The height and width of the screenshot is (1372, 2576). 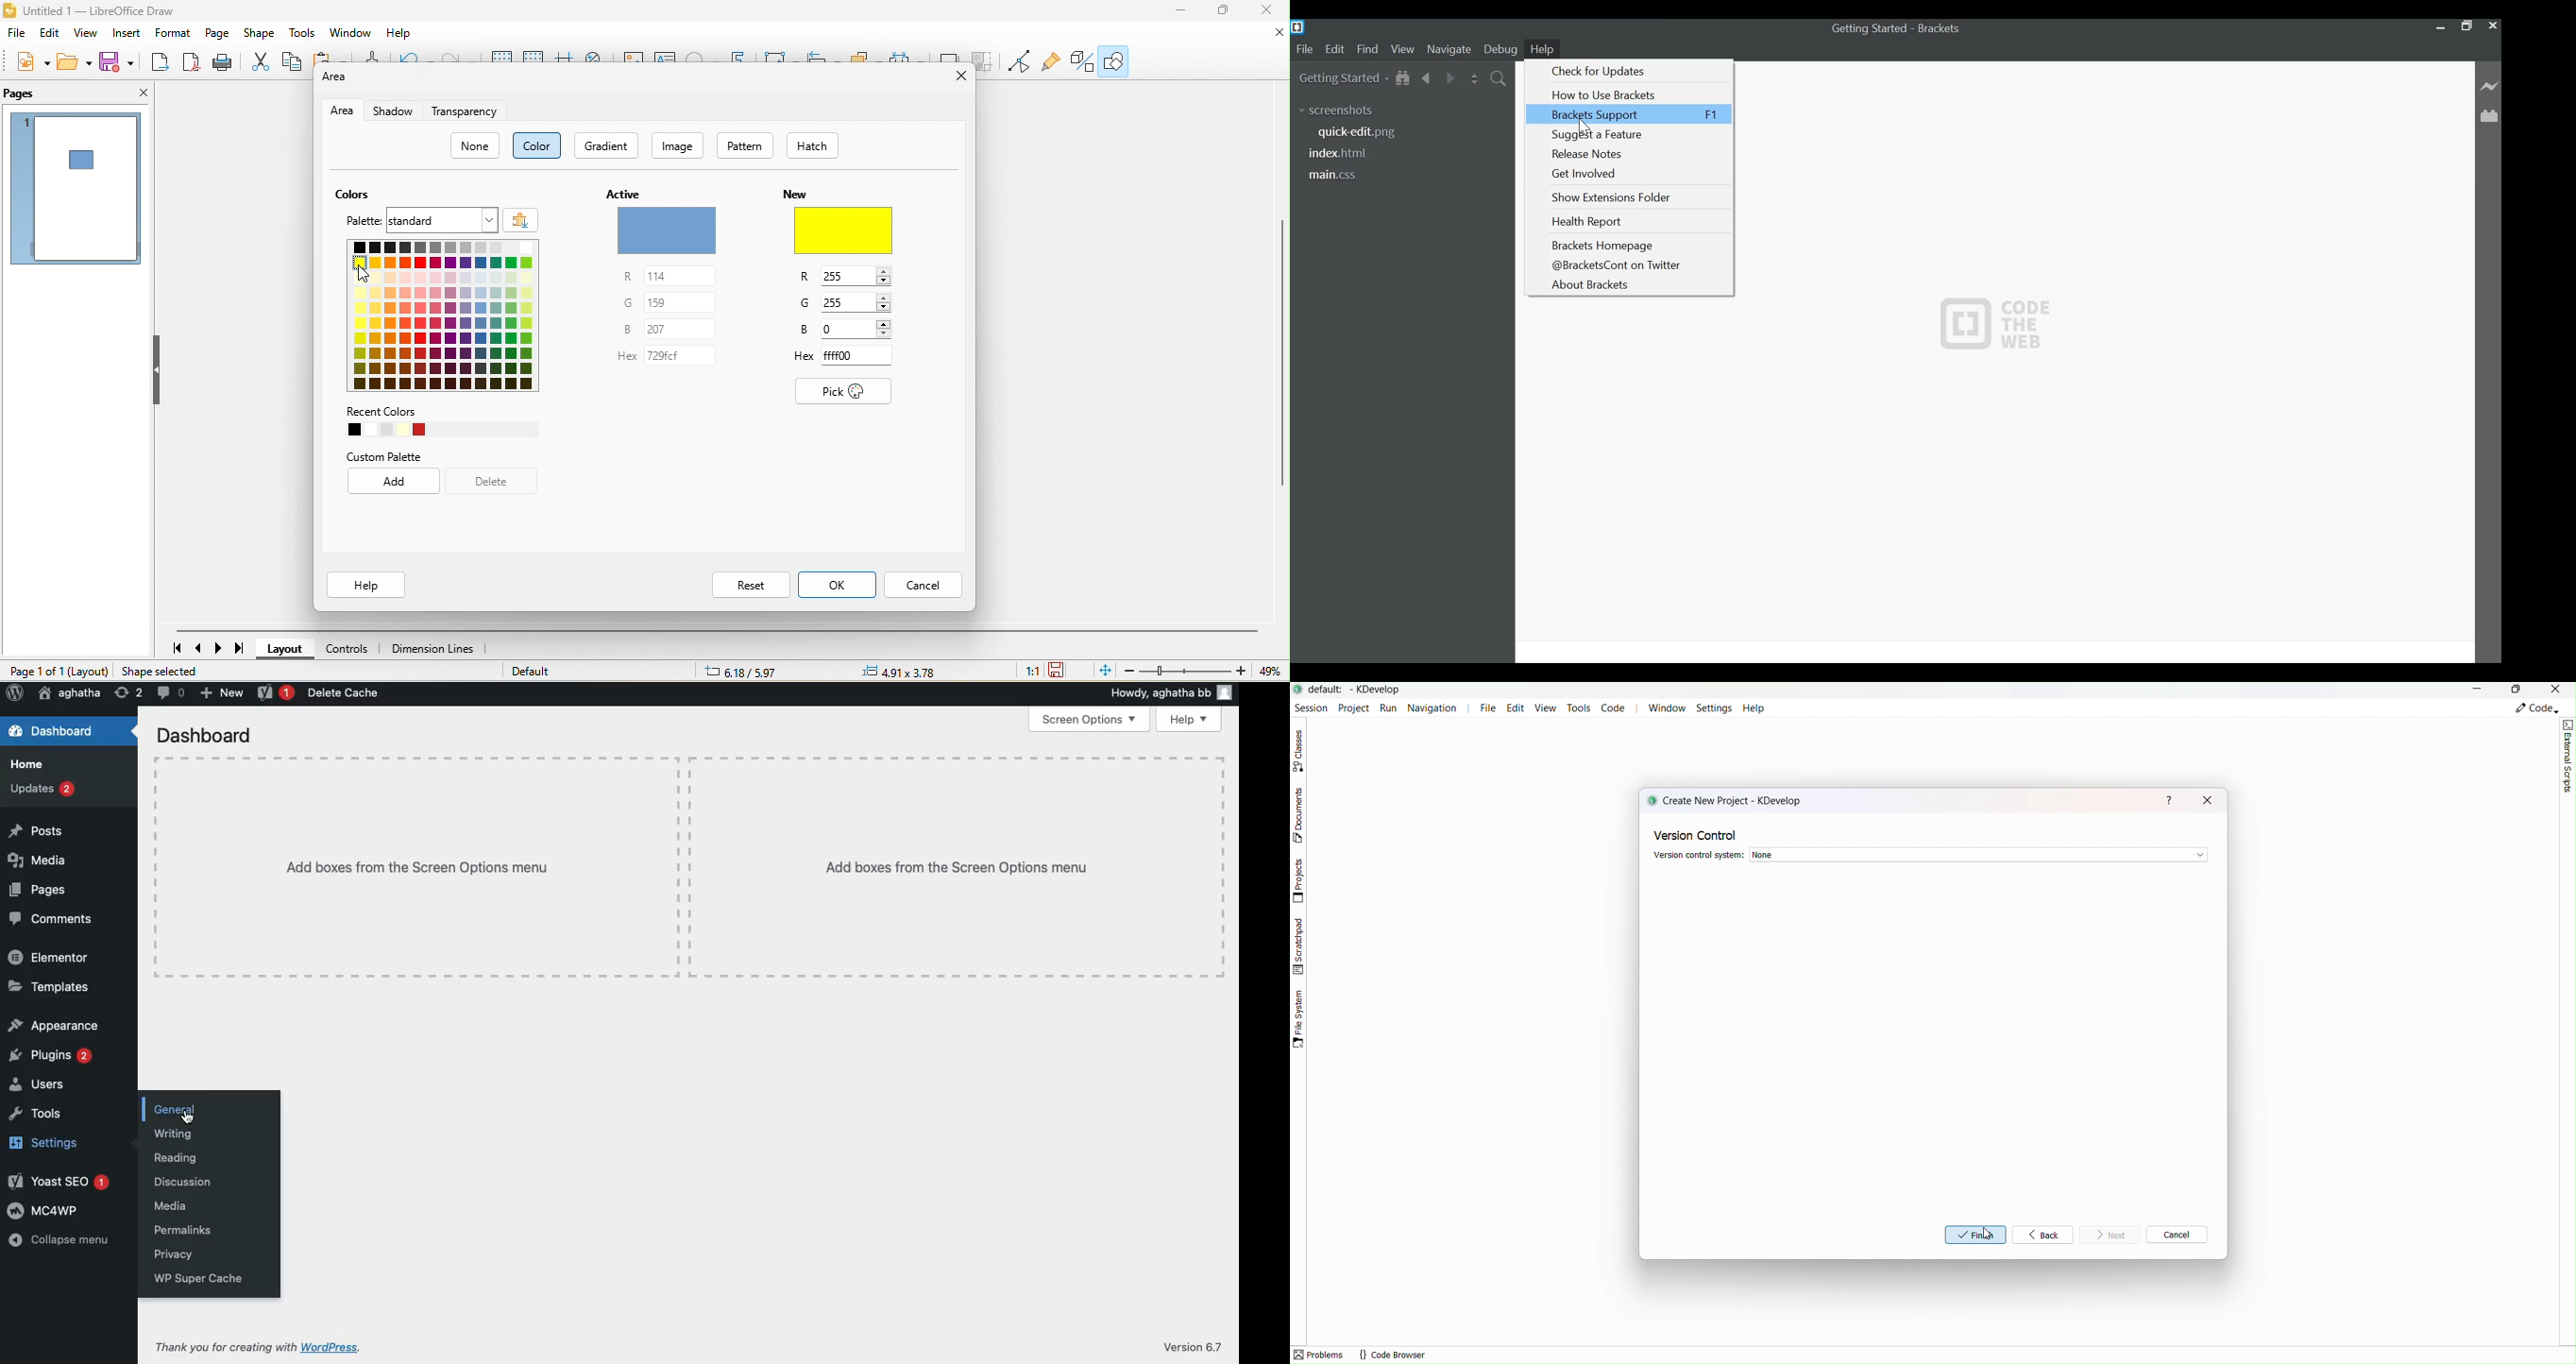 I want to click on first page, so click(x=171, y=649).